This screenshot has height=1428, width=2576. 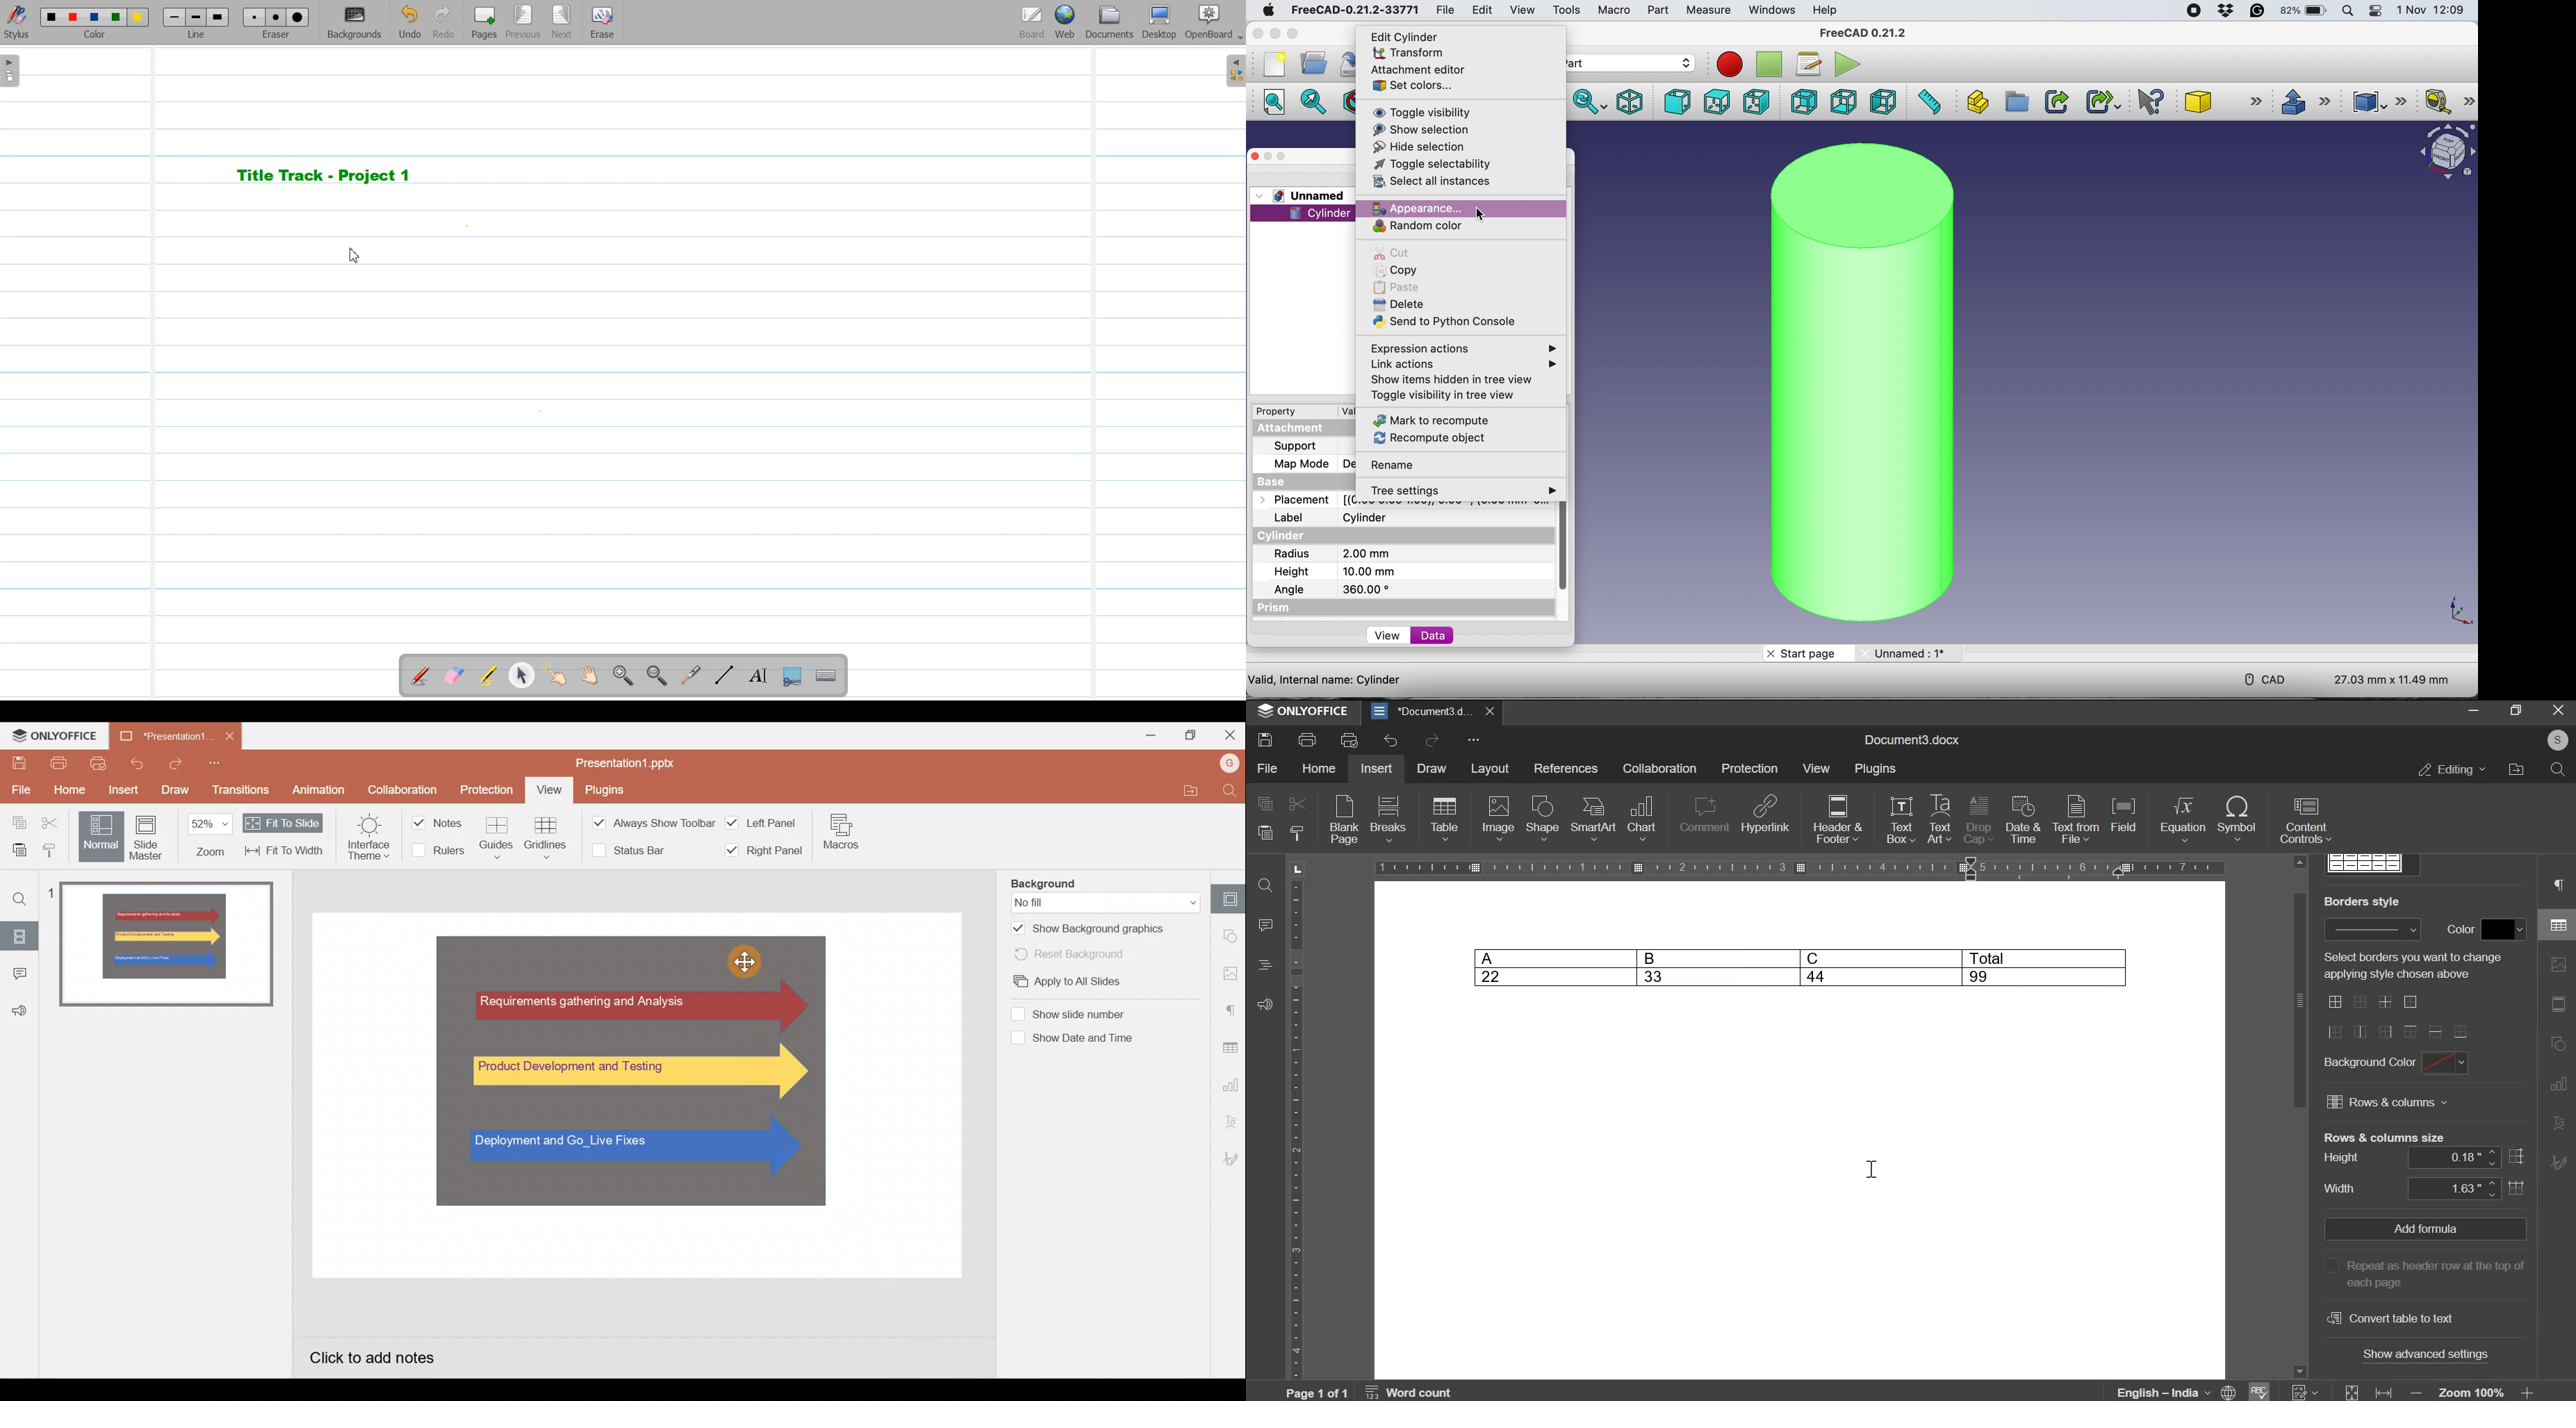 I want to click on Image settings, so click(x=1228, y=970).